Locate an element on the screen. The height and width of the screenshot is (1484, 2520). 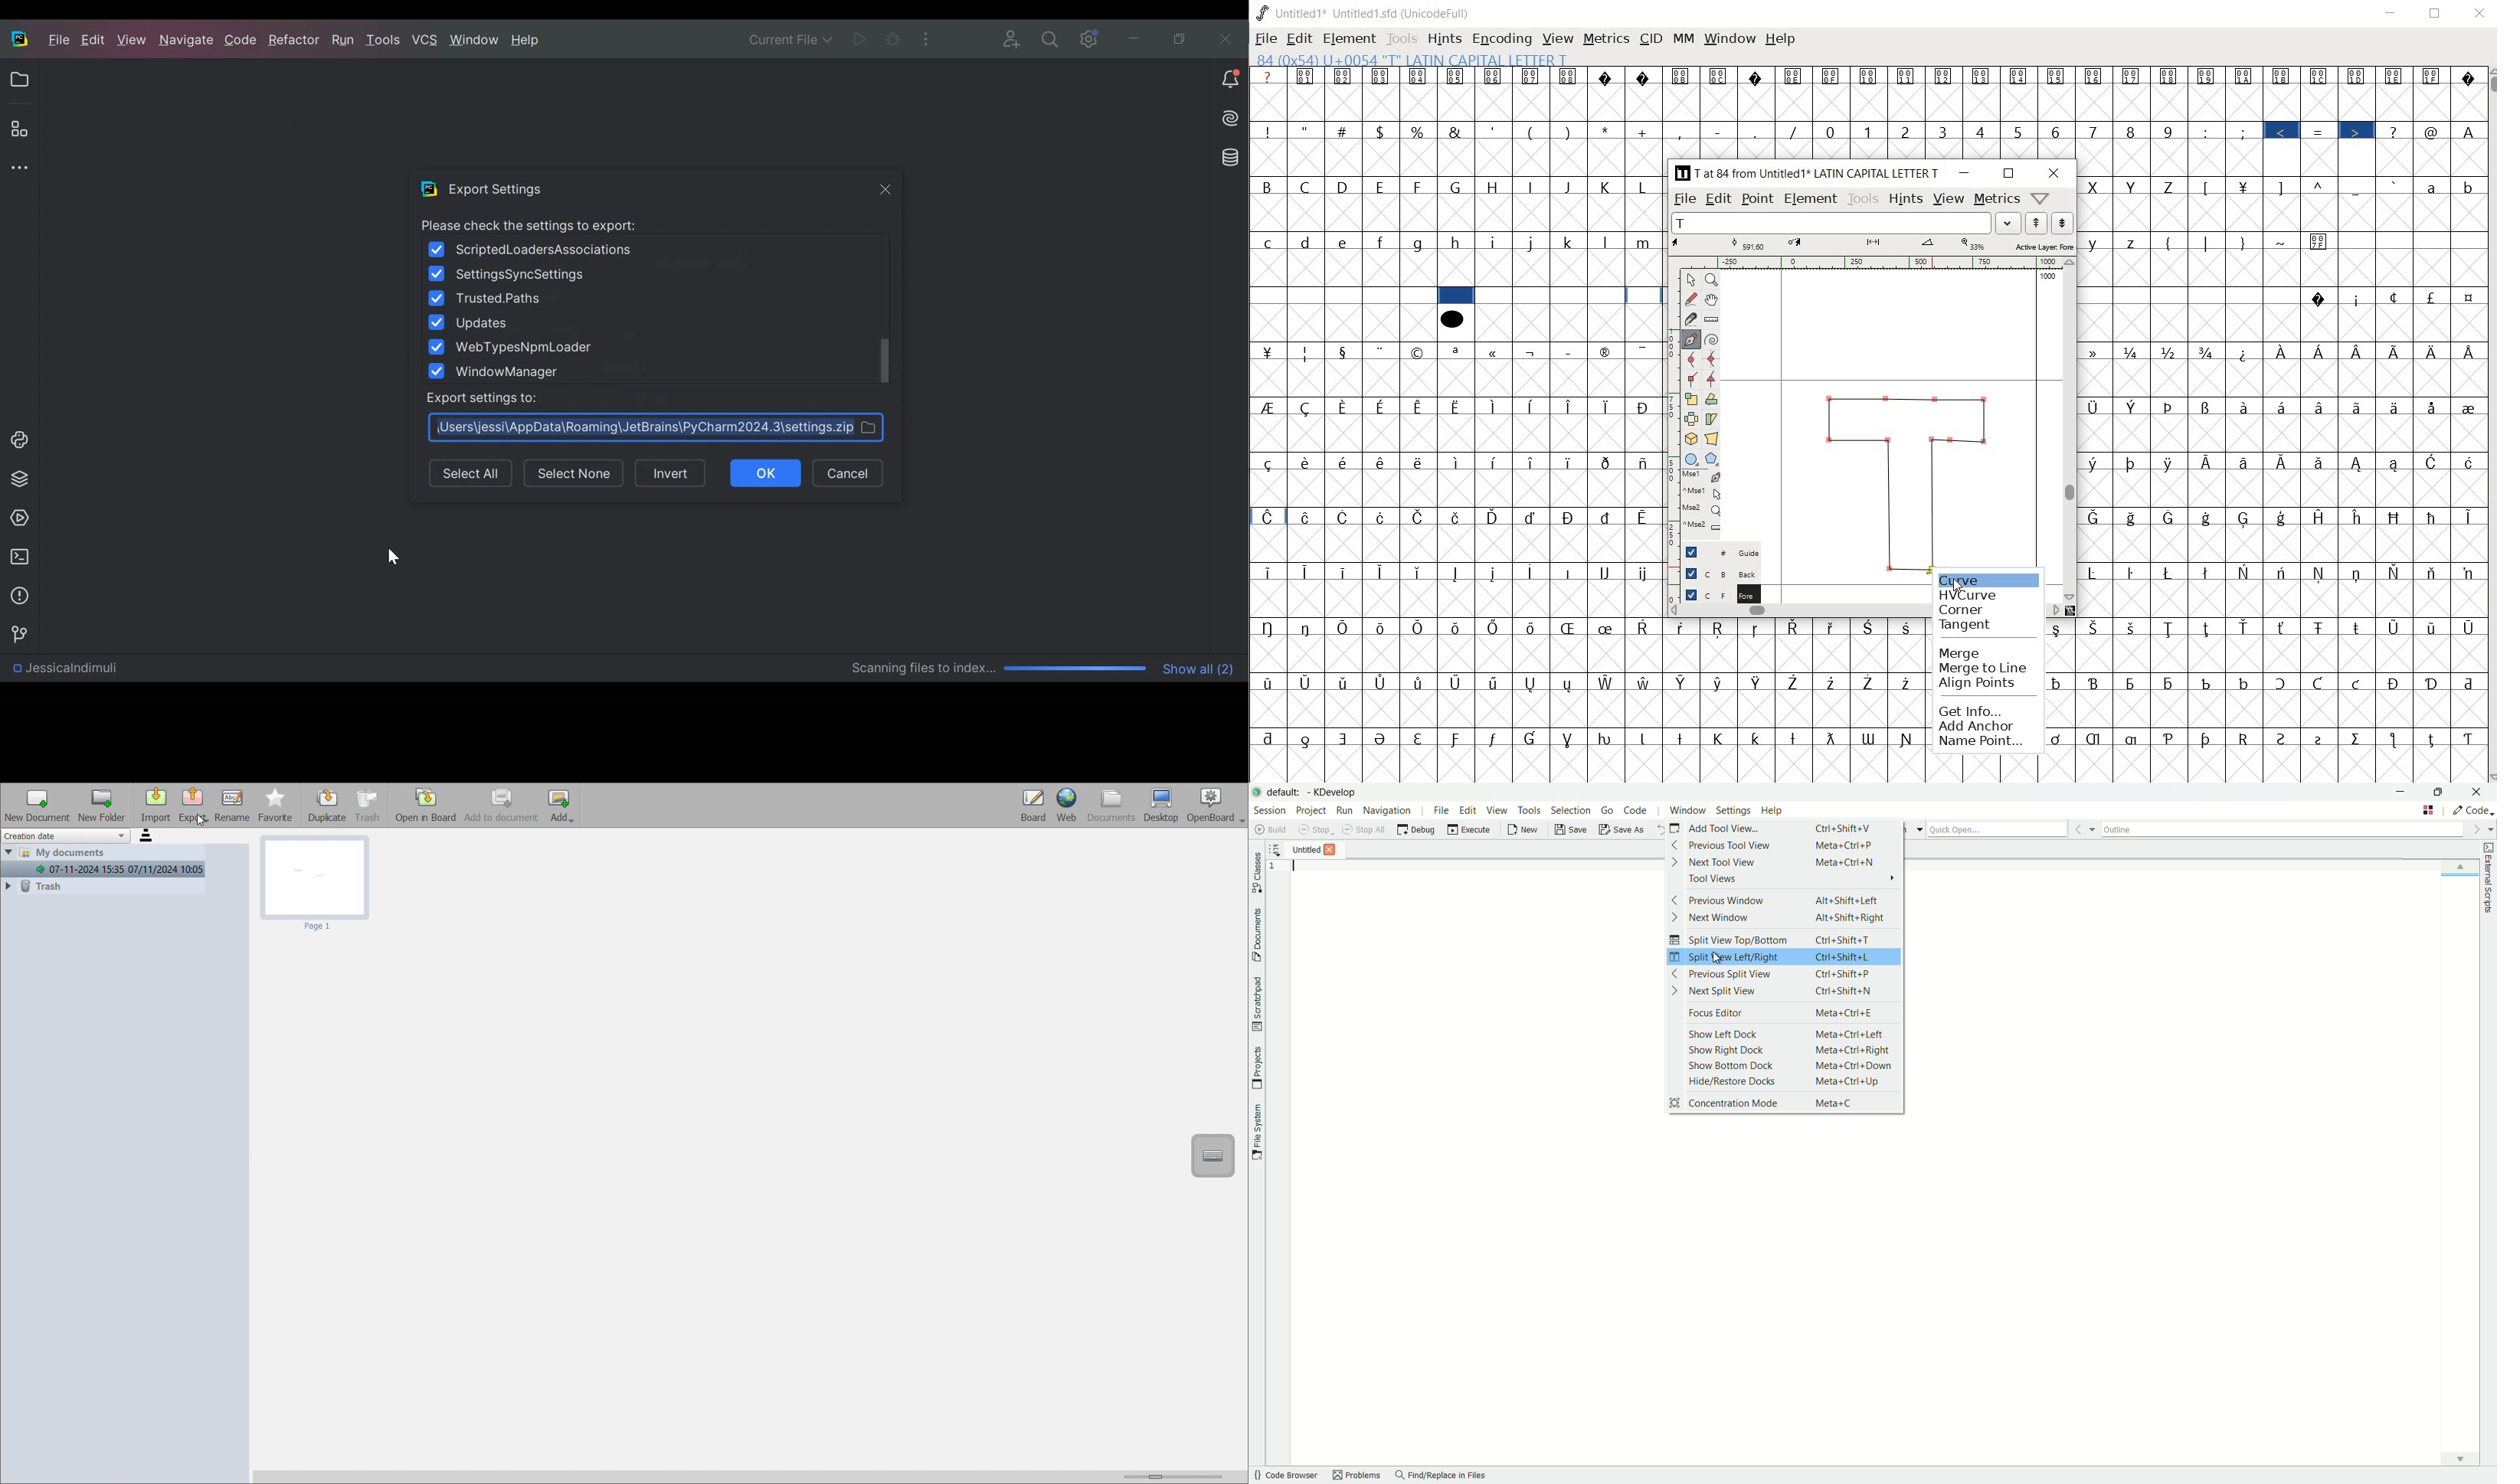
Symbol is located at coordinates (1419, 461).